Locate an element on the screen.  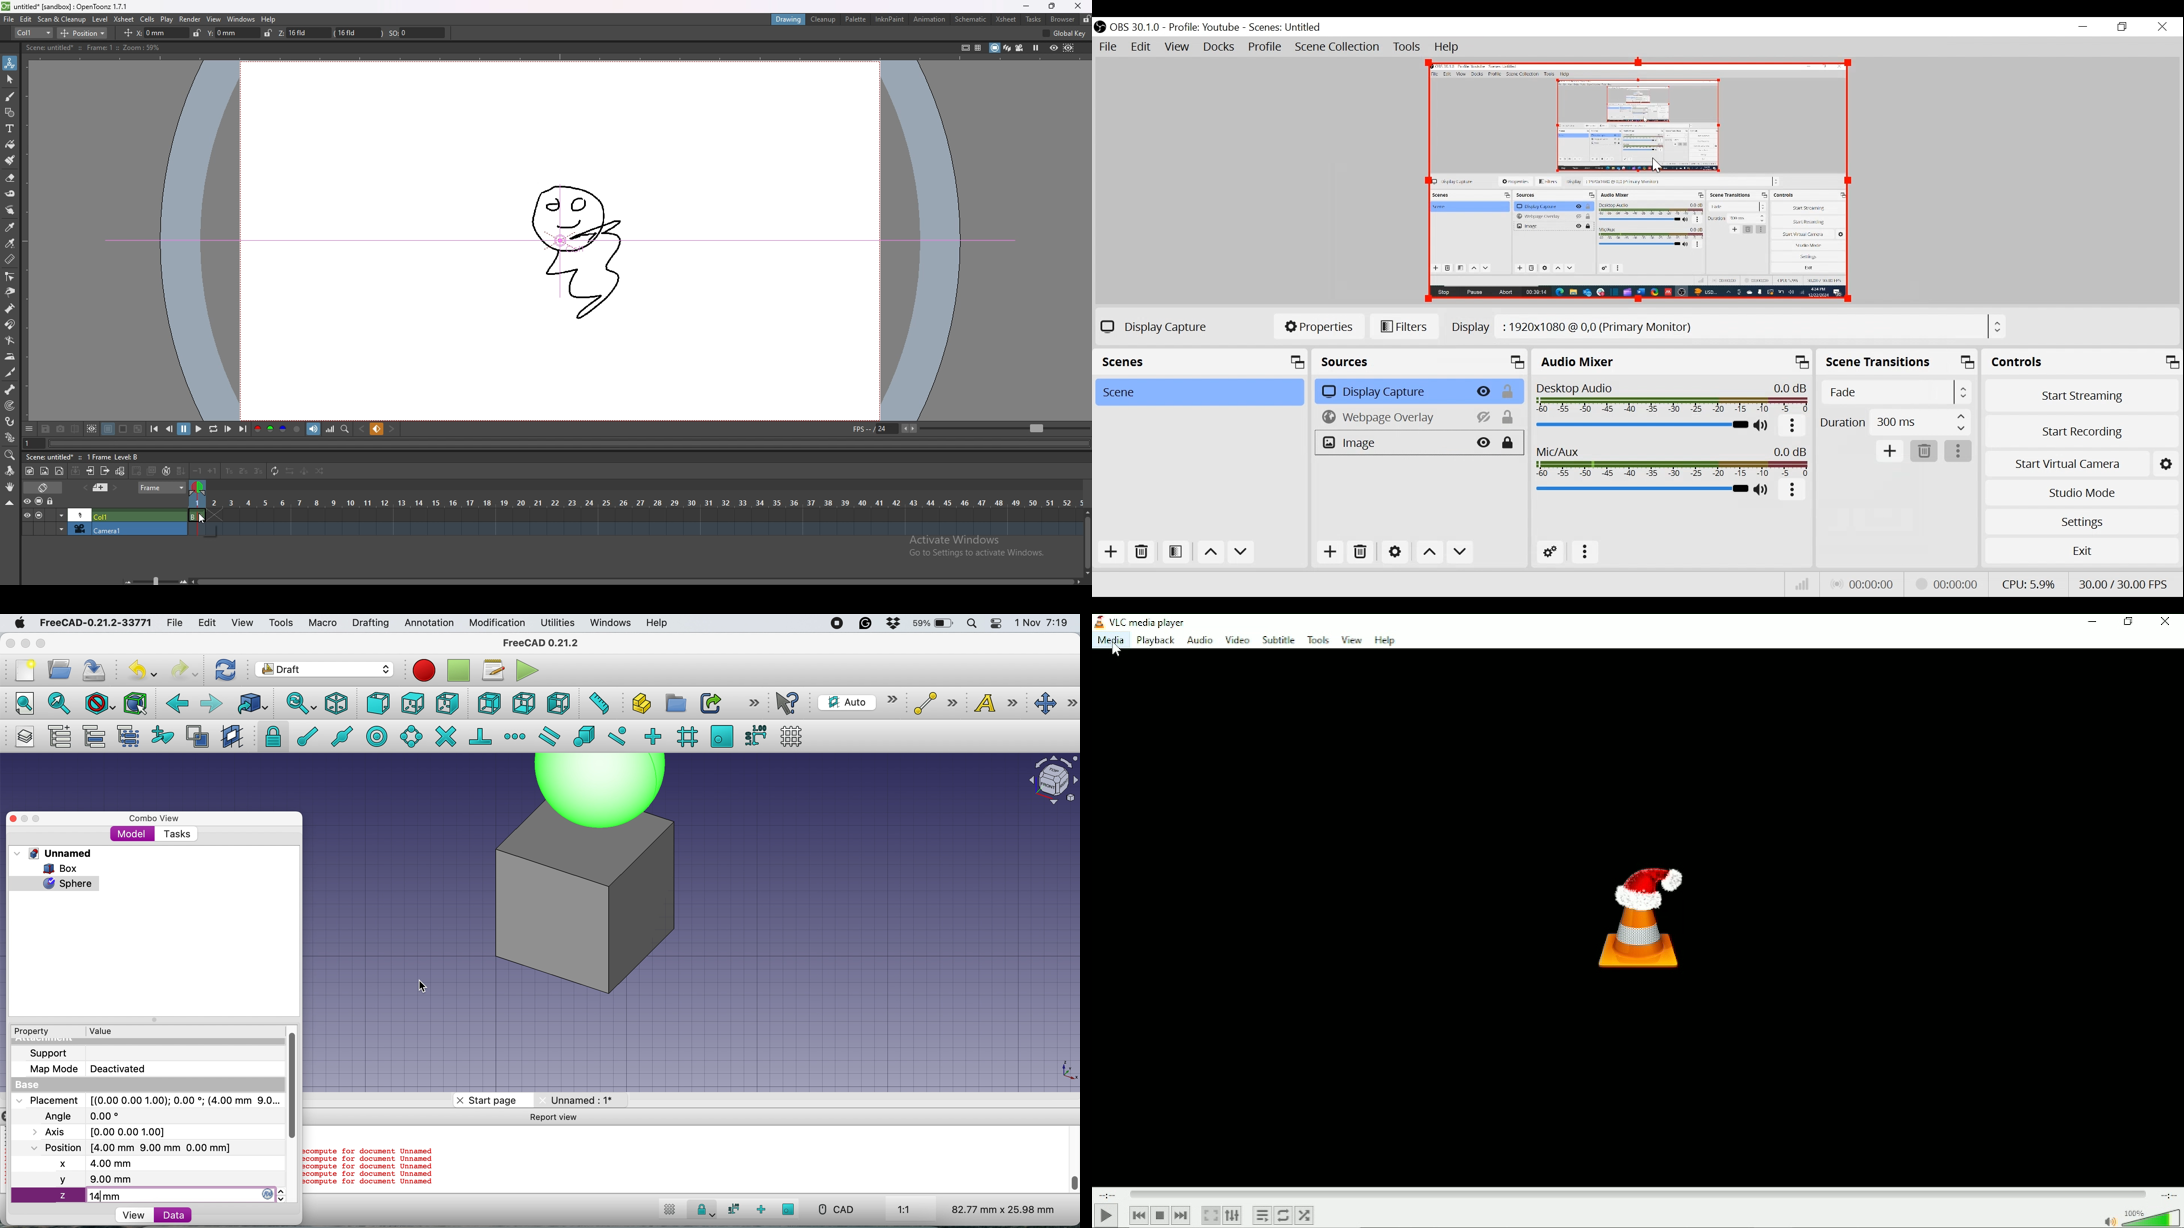
collapse is located at coordinates (9, 503).